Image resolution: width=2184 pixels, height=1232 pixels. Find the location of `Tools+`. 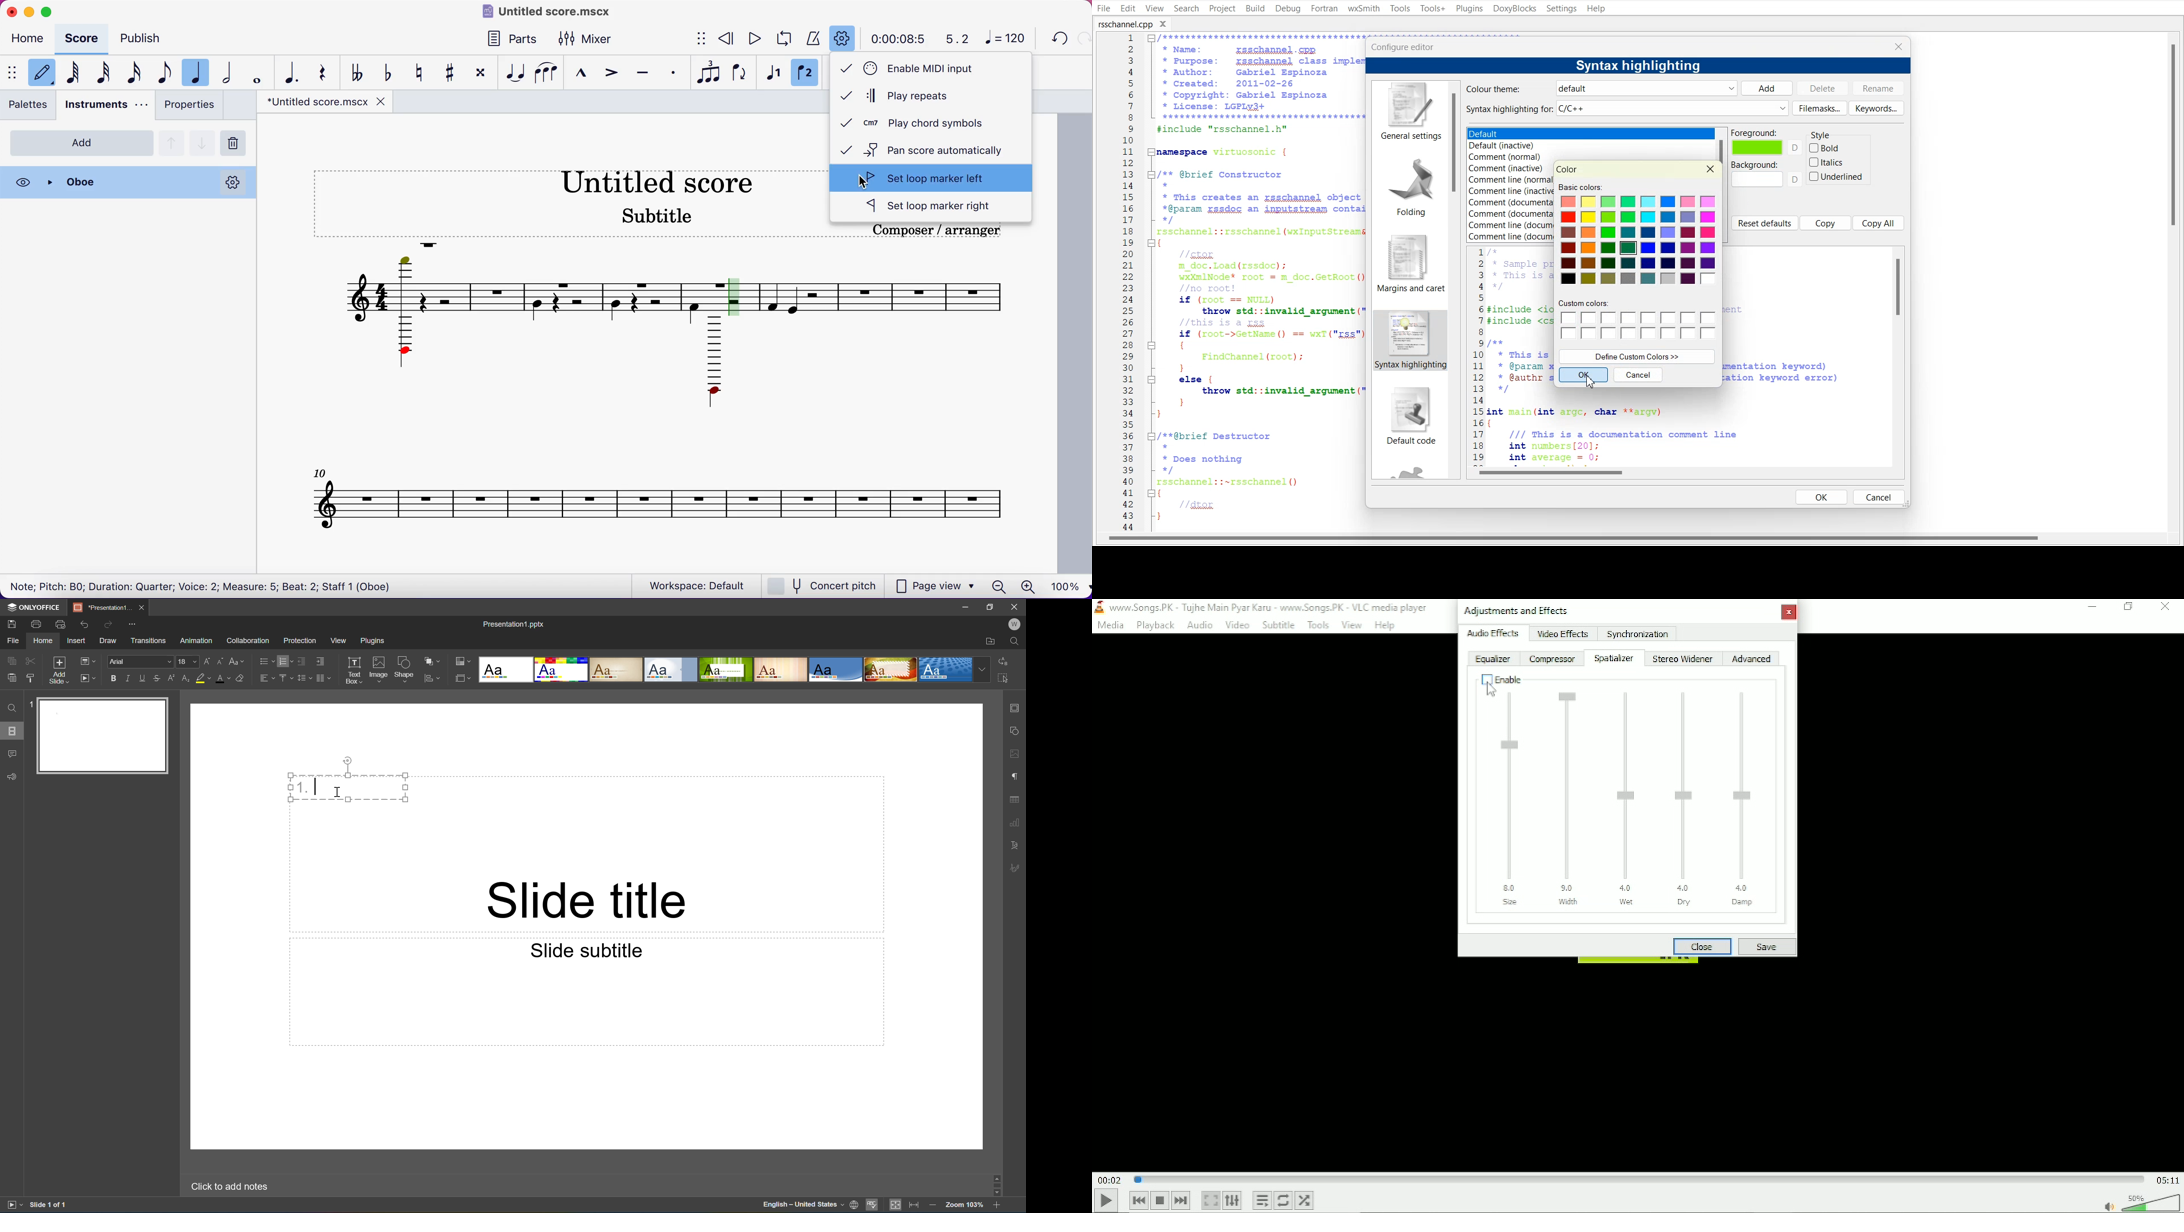

Tools+ is located at coordinates (1432, 8).